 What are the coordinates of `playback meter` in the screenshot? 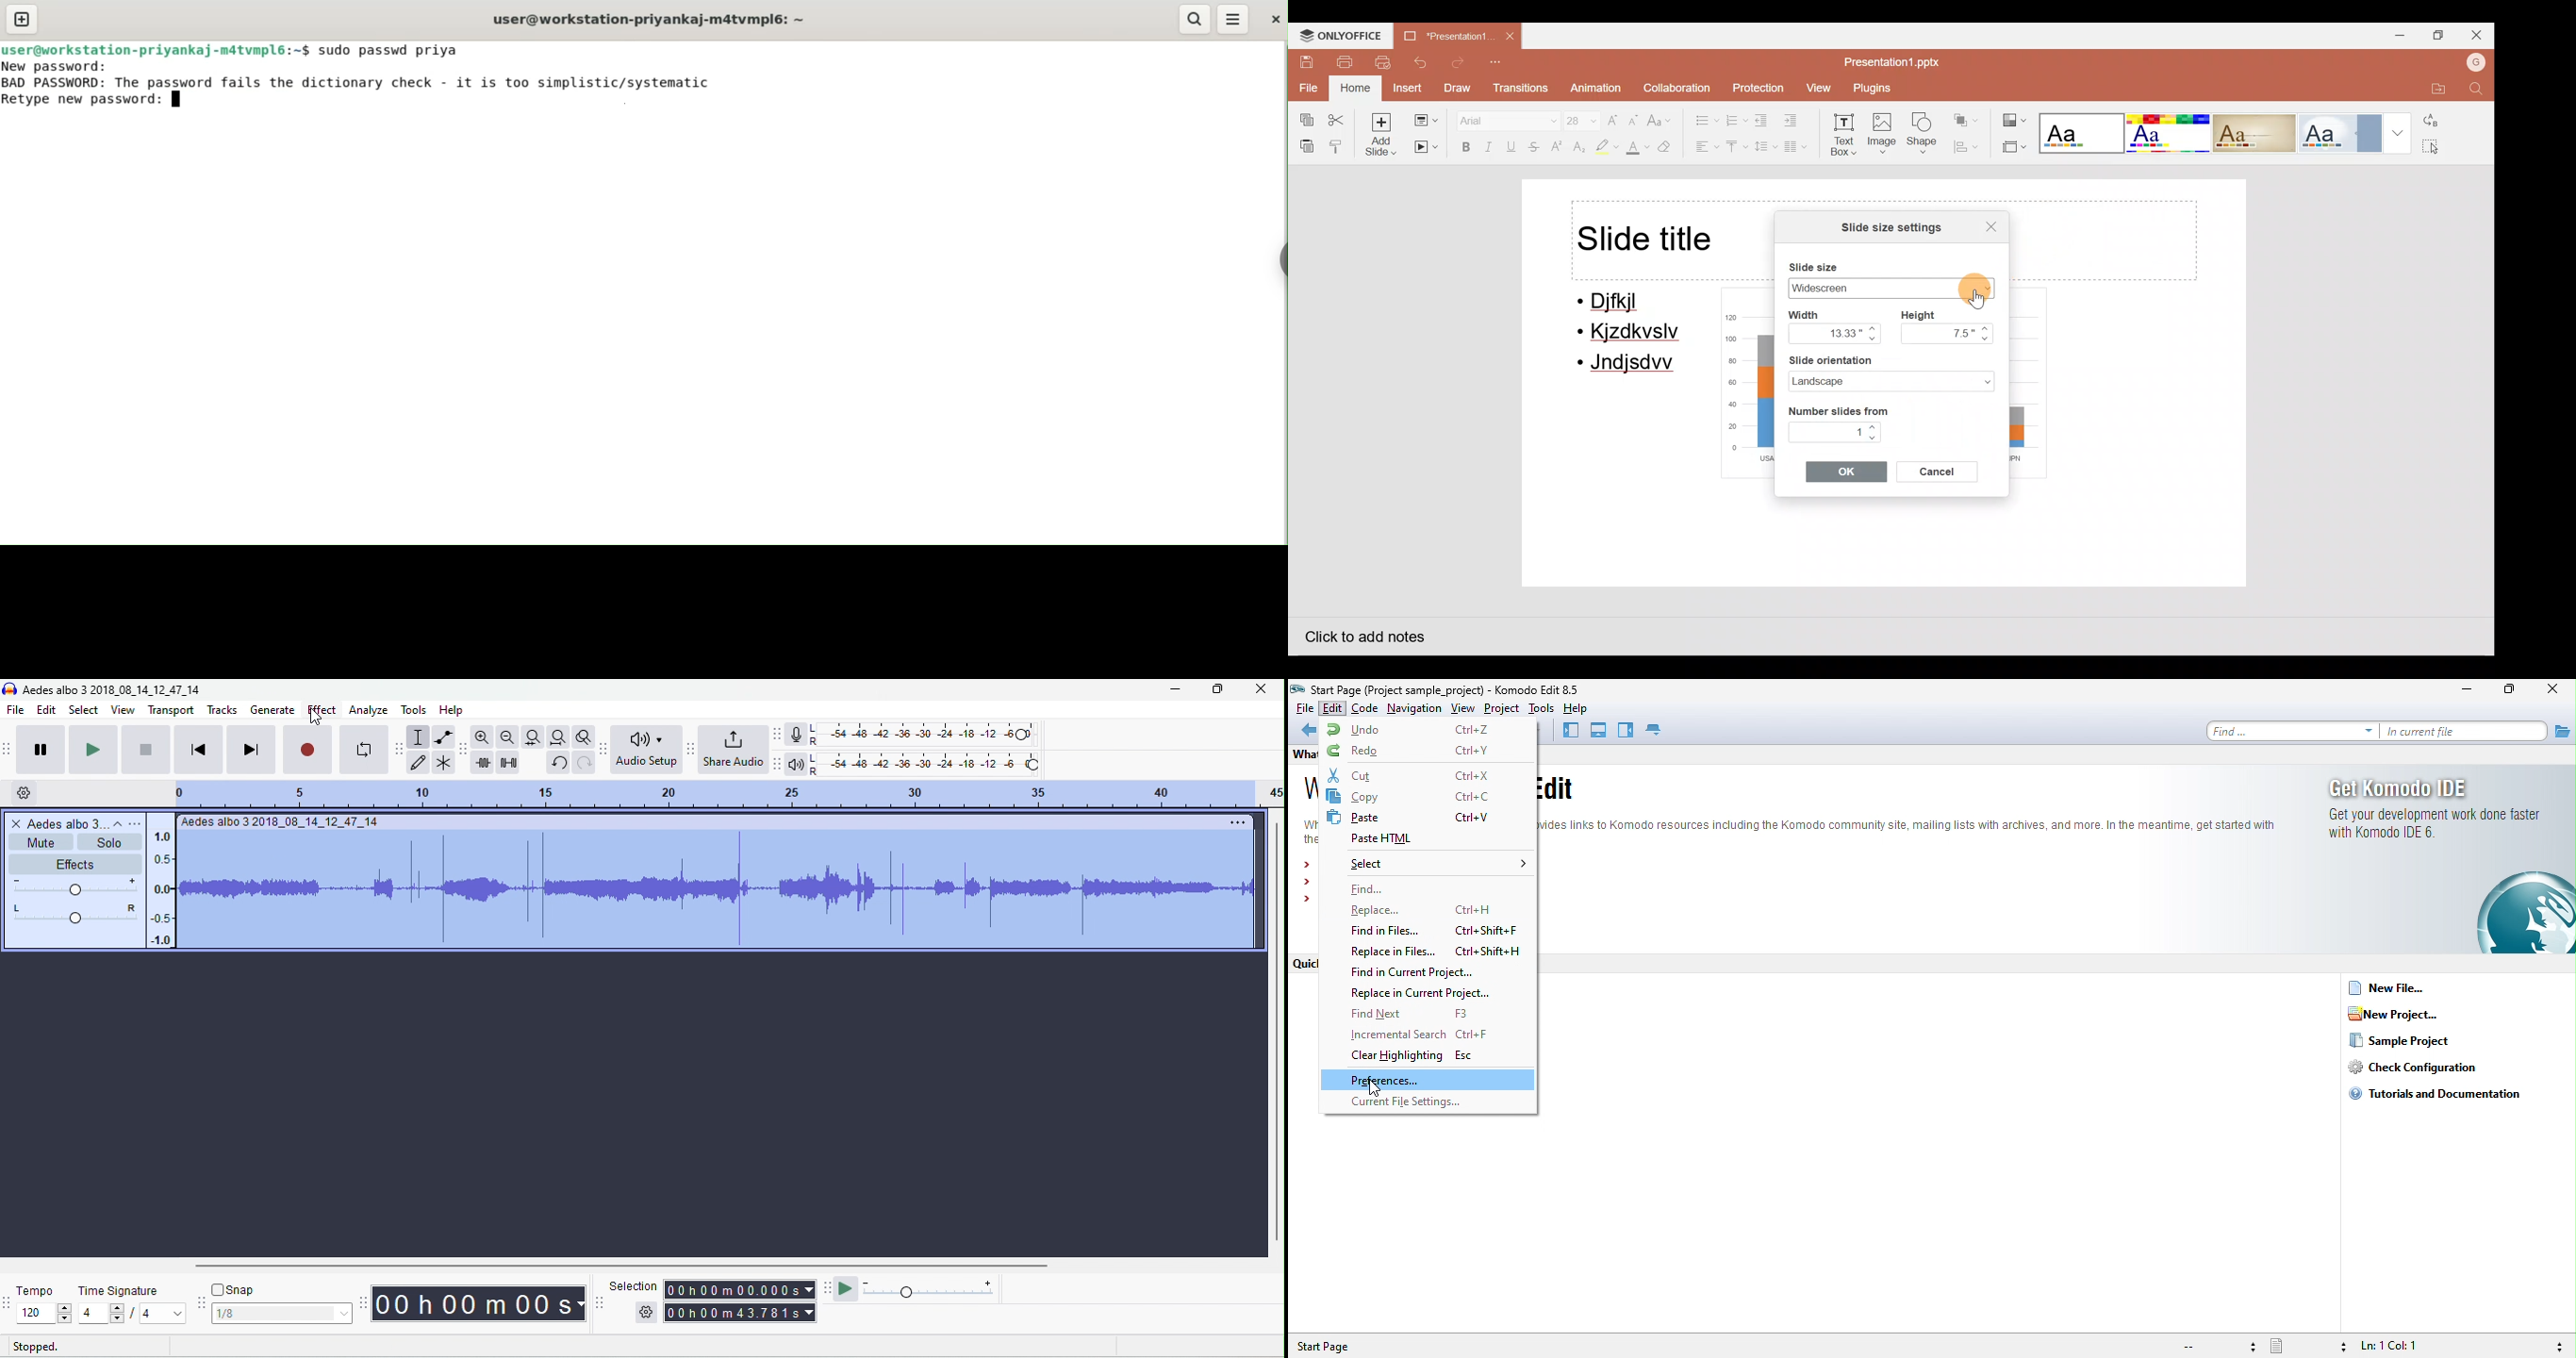 It's located at (797, 765).